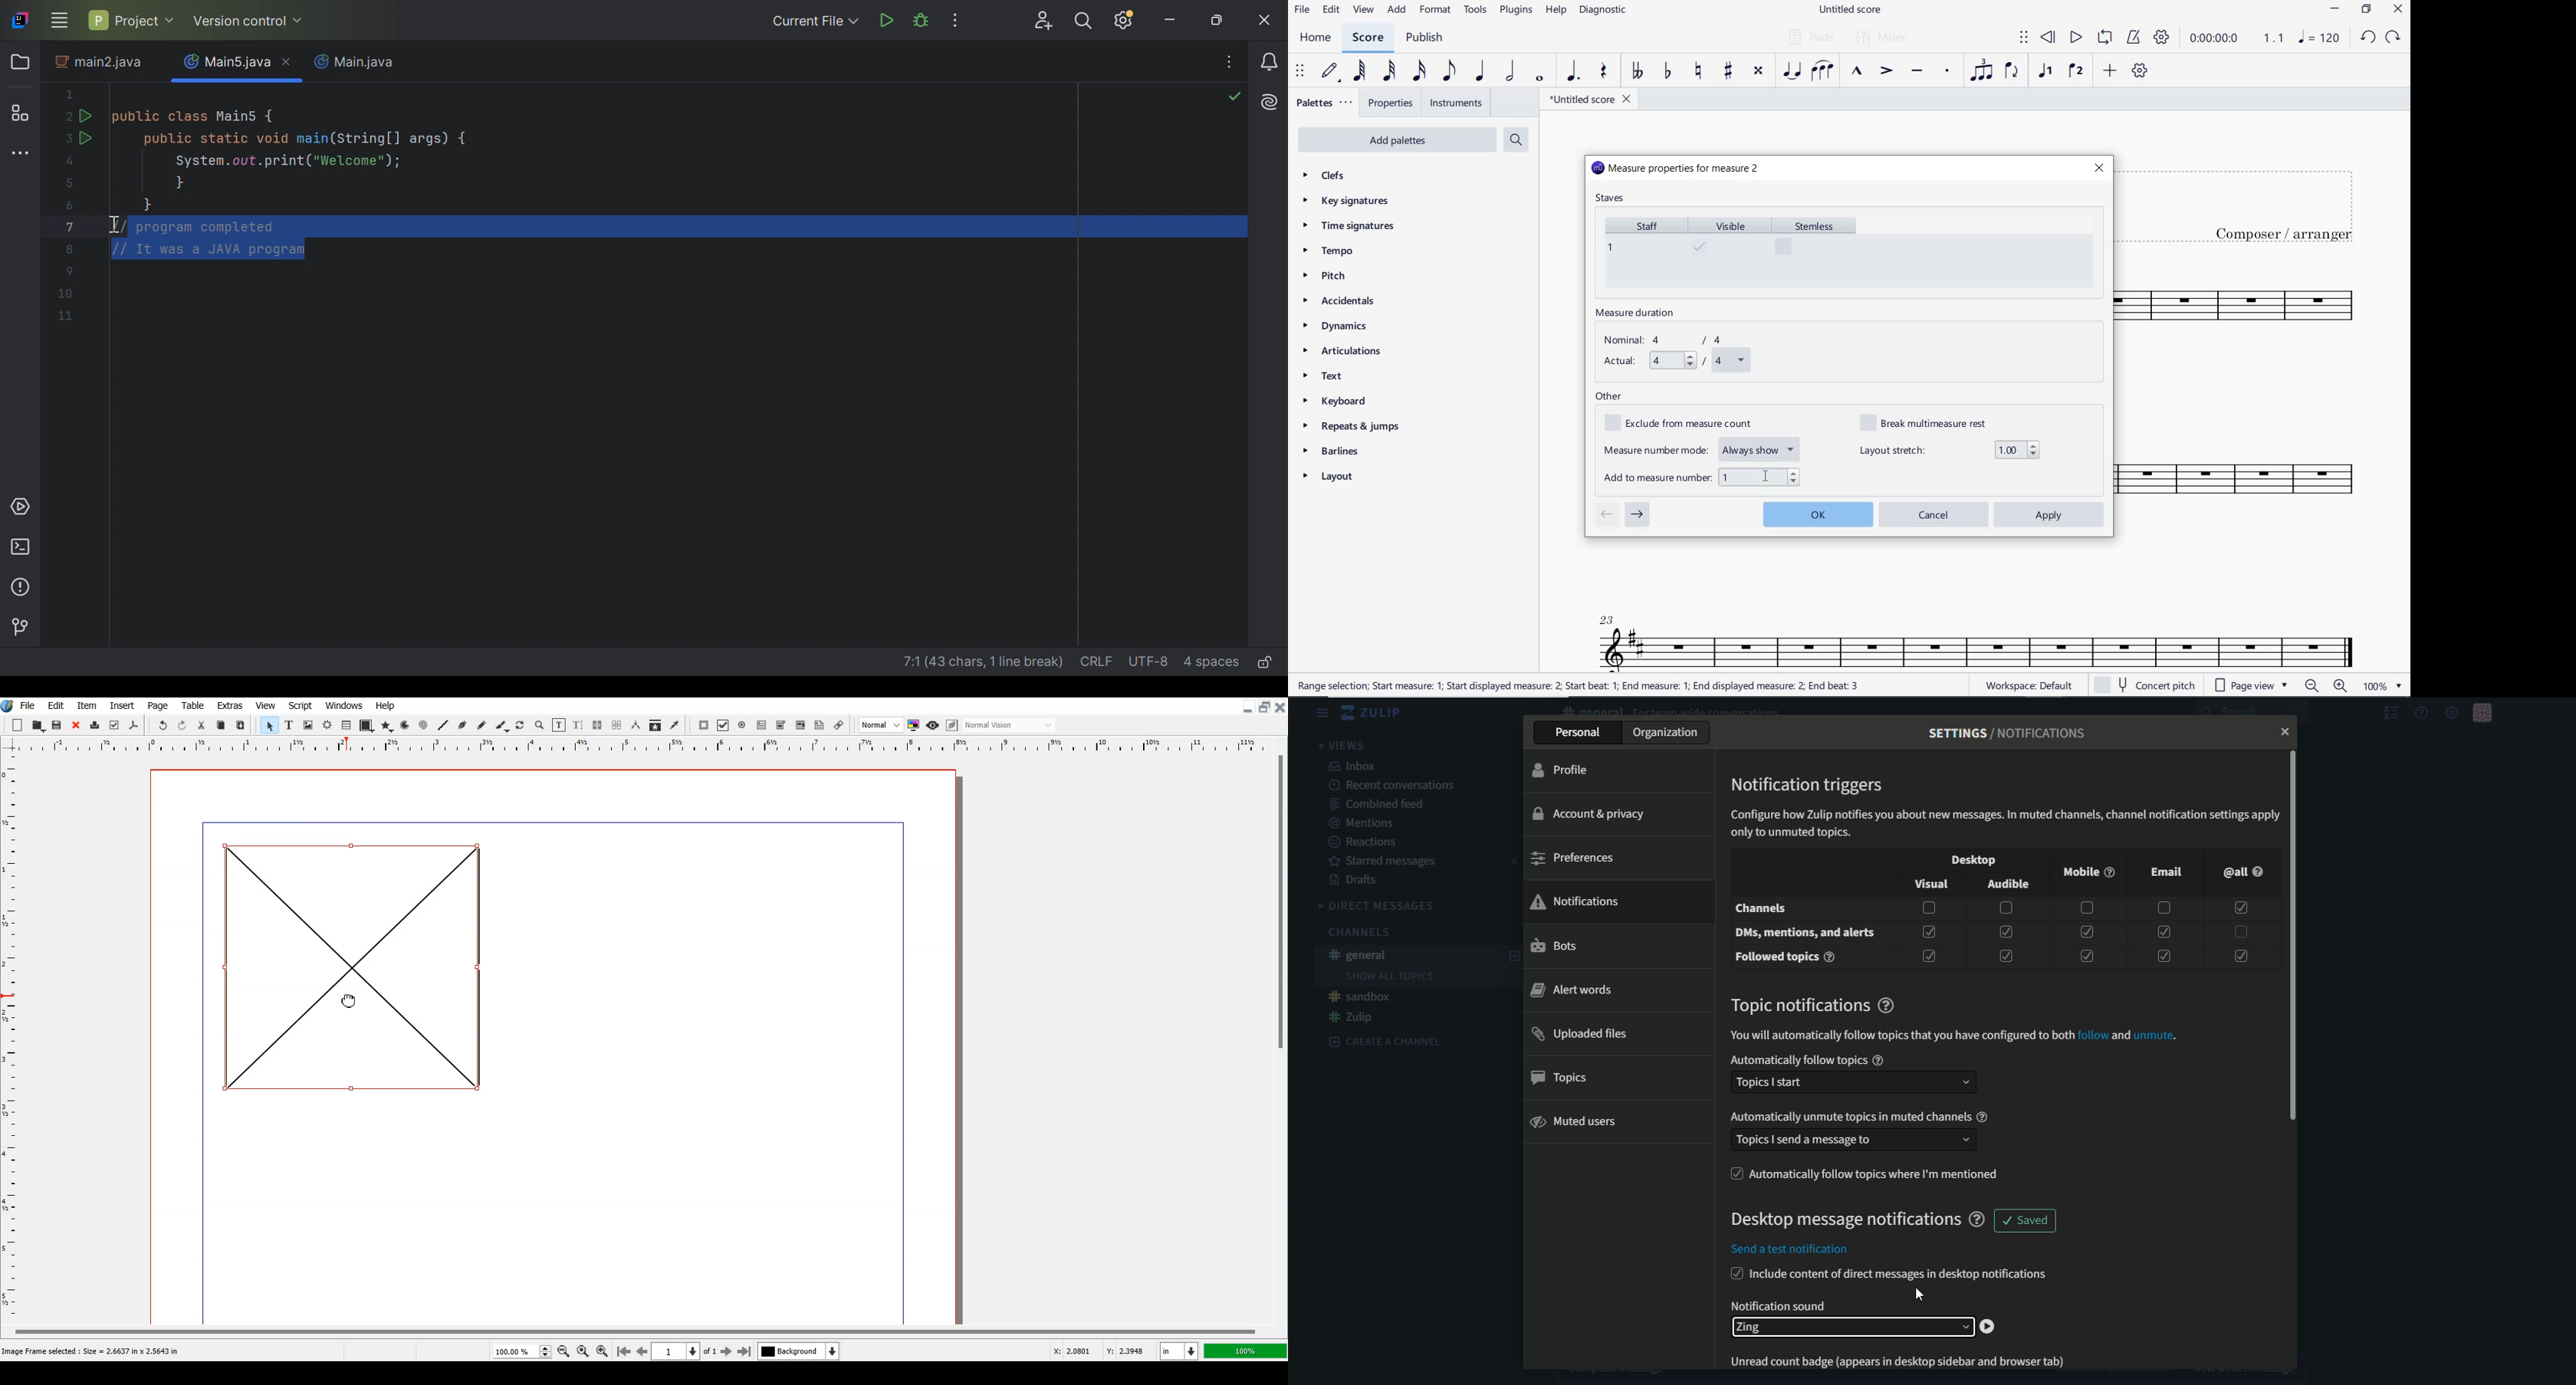 The height and width of the screenshot is (1400, 2576). I want to click on RESTORE DOWN, so click(2367, 11).